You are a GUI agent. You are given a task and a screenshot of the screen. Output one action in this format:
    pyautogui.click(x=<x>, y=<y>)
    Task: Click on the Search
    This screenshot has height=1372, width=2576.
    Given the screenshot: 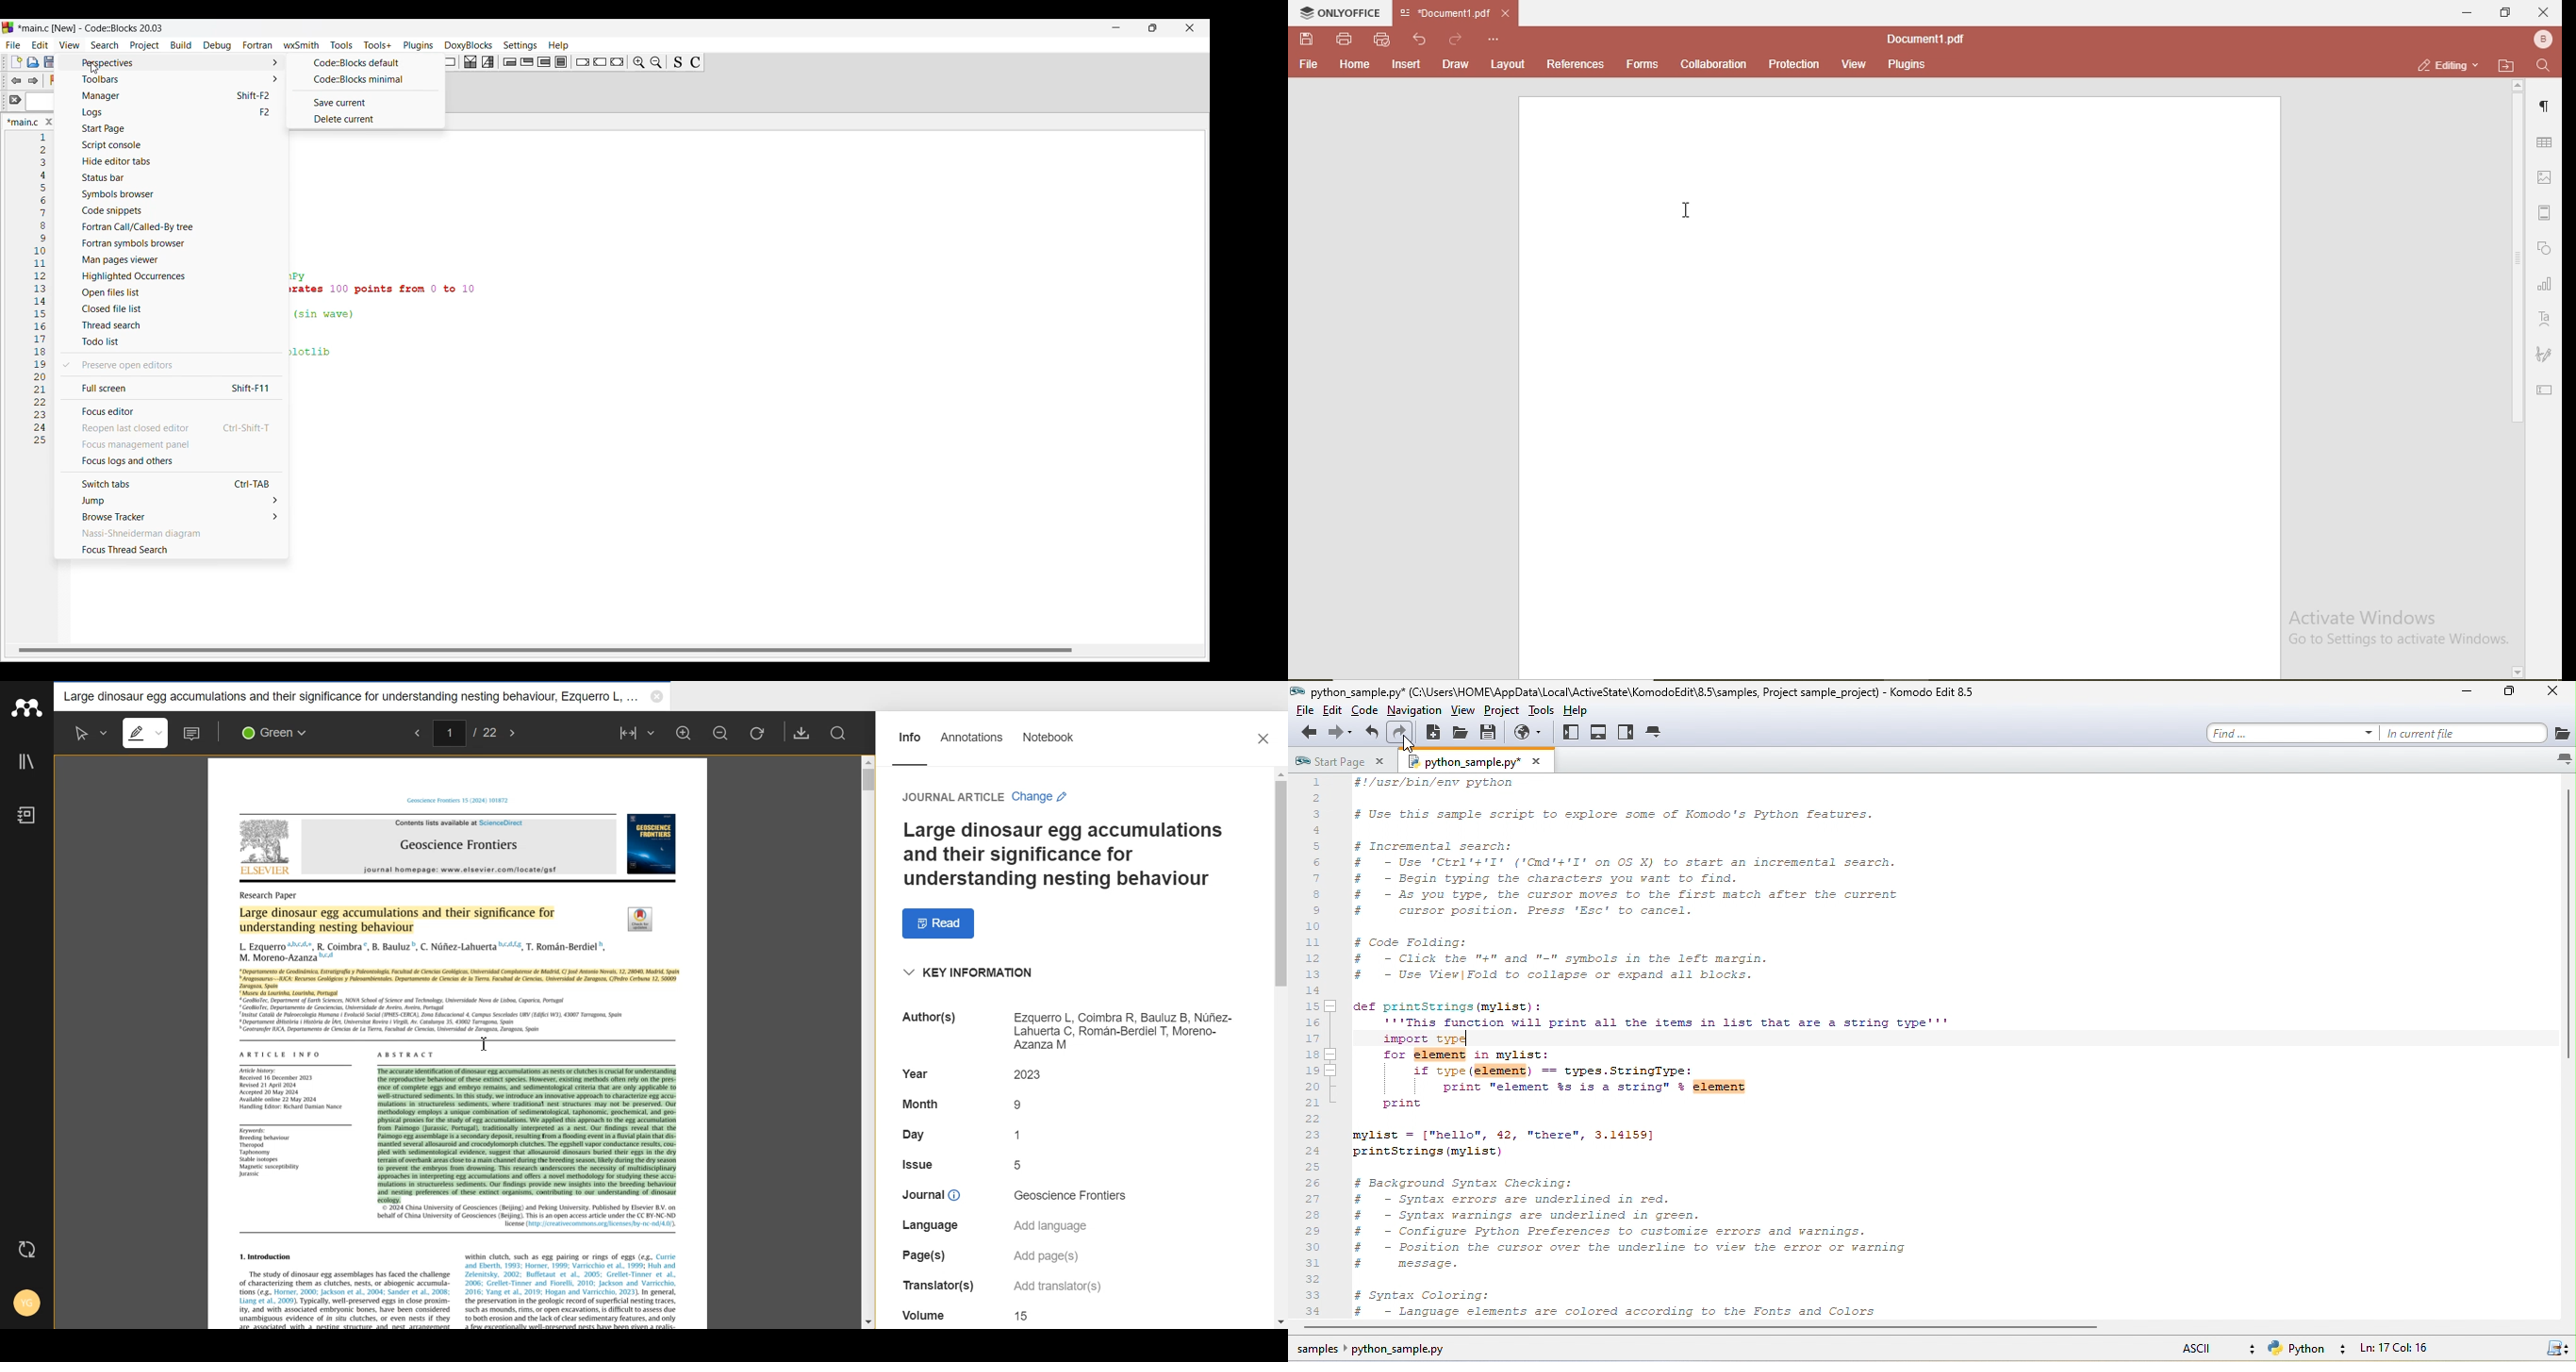 What is the action you would take?
    pyautogui.click(x=841, y=734)
    